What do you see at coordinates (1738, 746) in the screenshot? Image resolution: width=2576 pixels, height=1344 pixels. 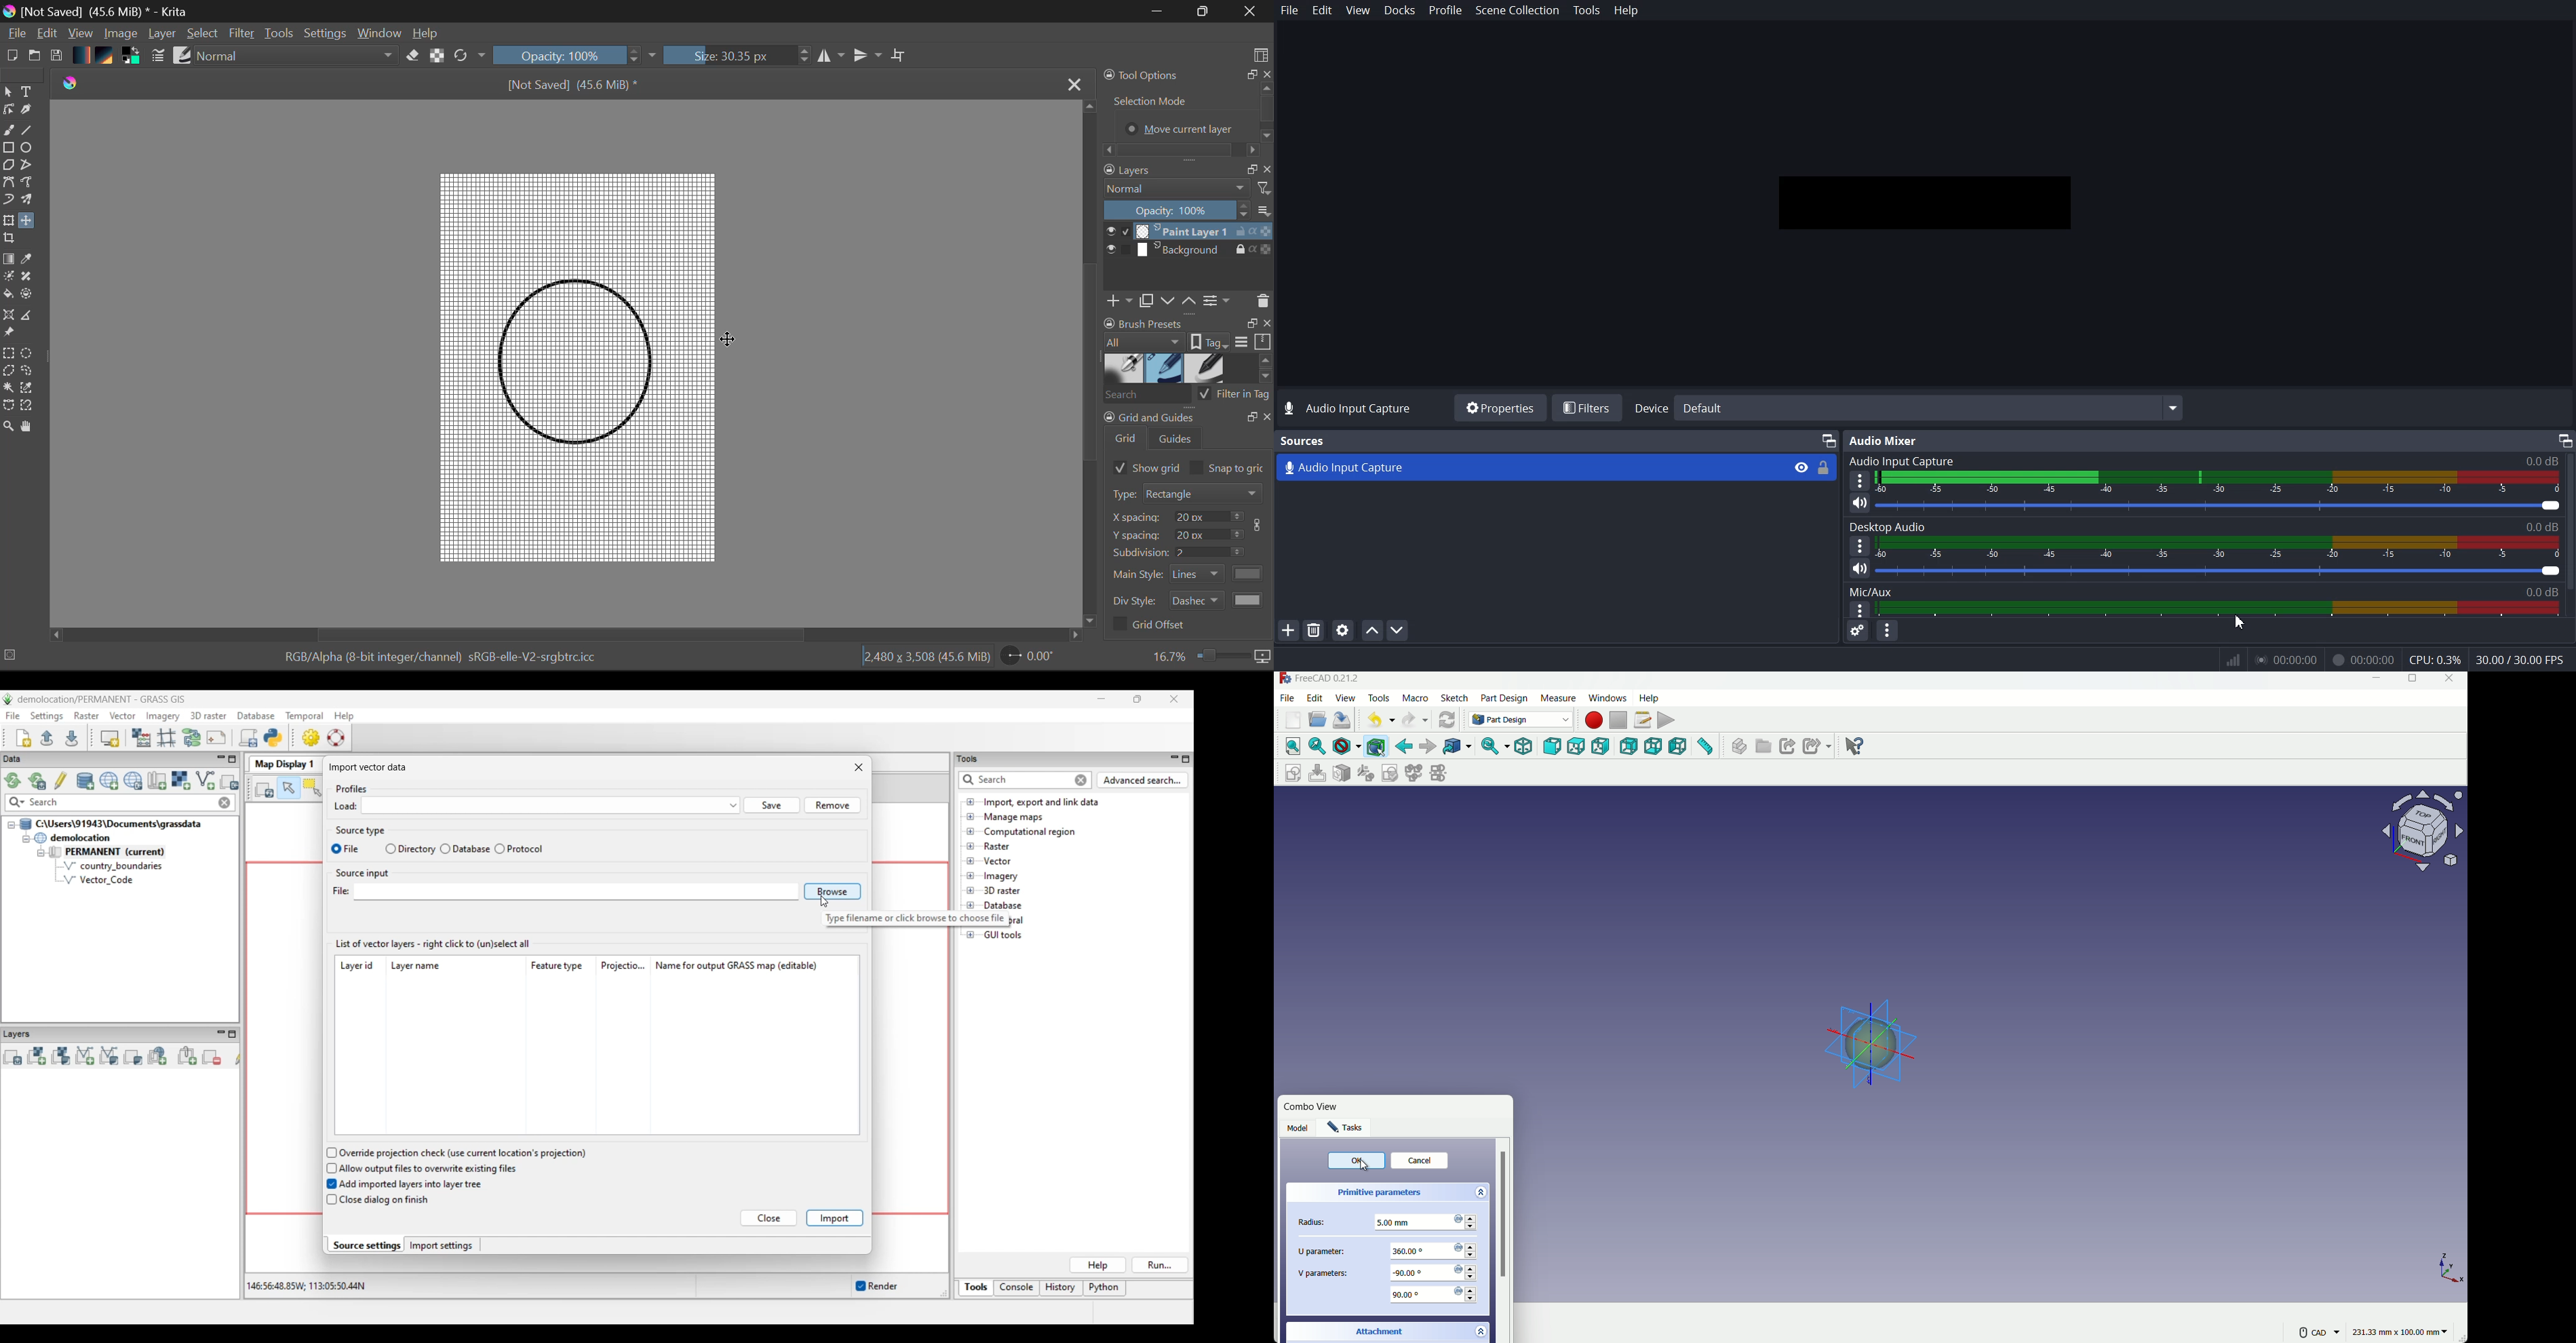 I see `create part` at bounding box center [1738, 746].